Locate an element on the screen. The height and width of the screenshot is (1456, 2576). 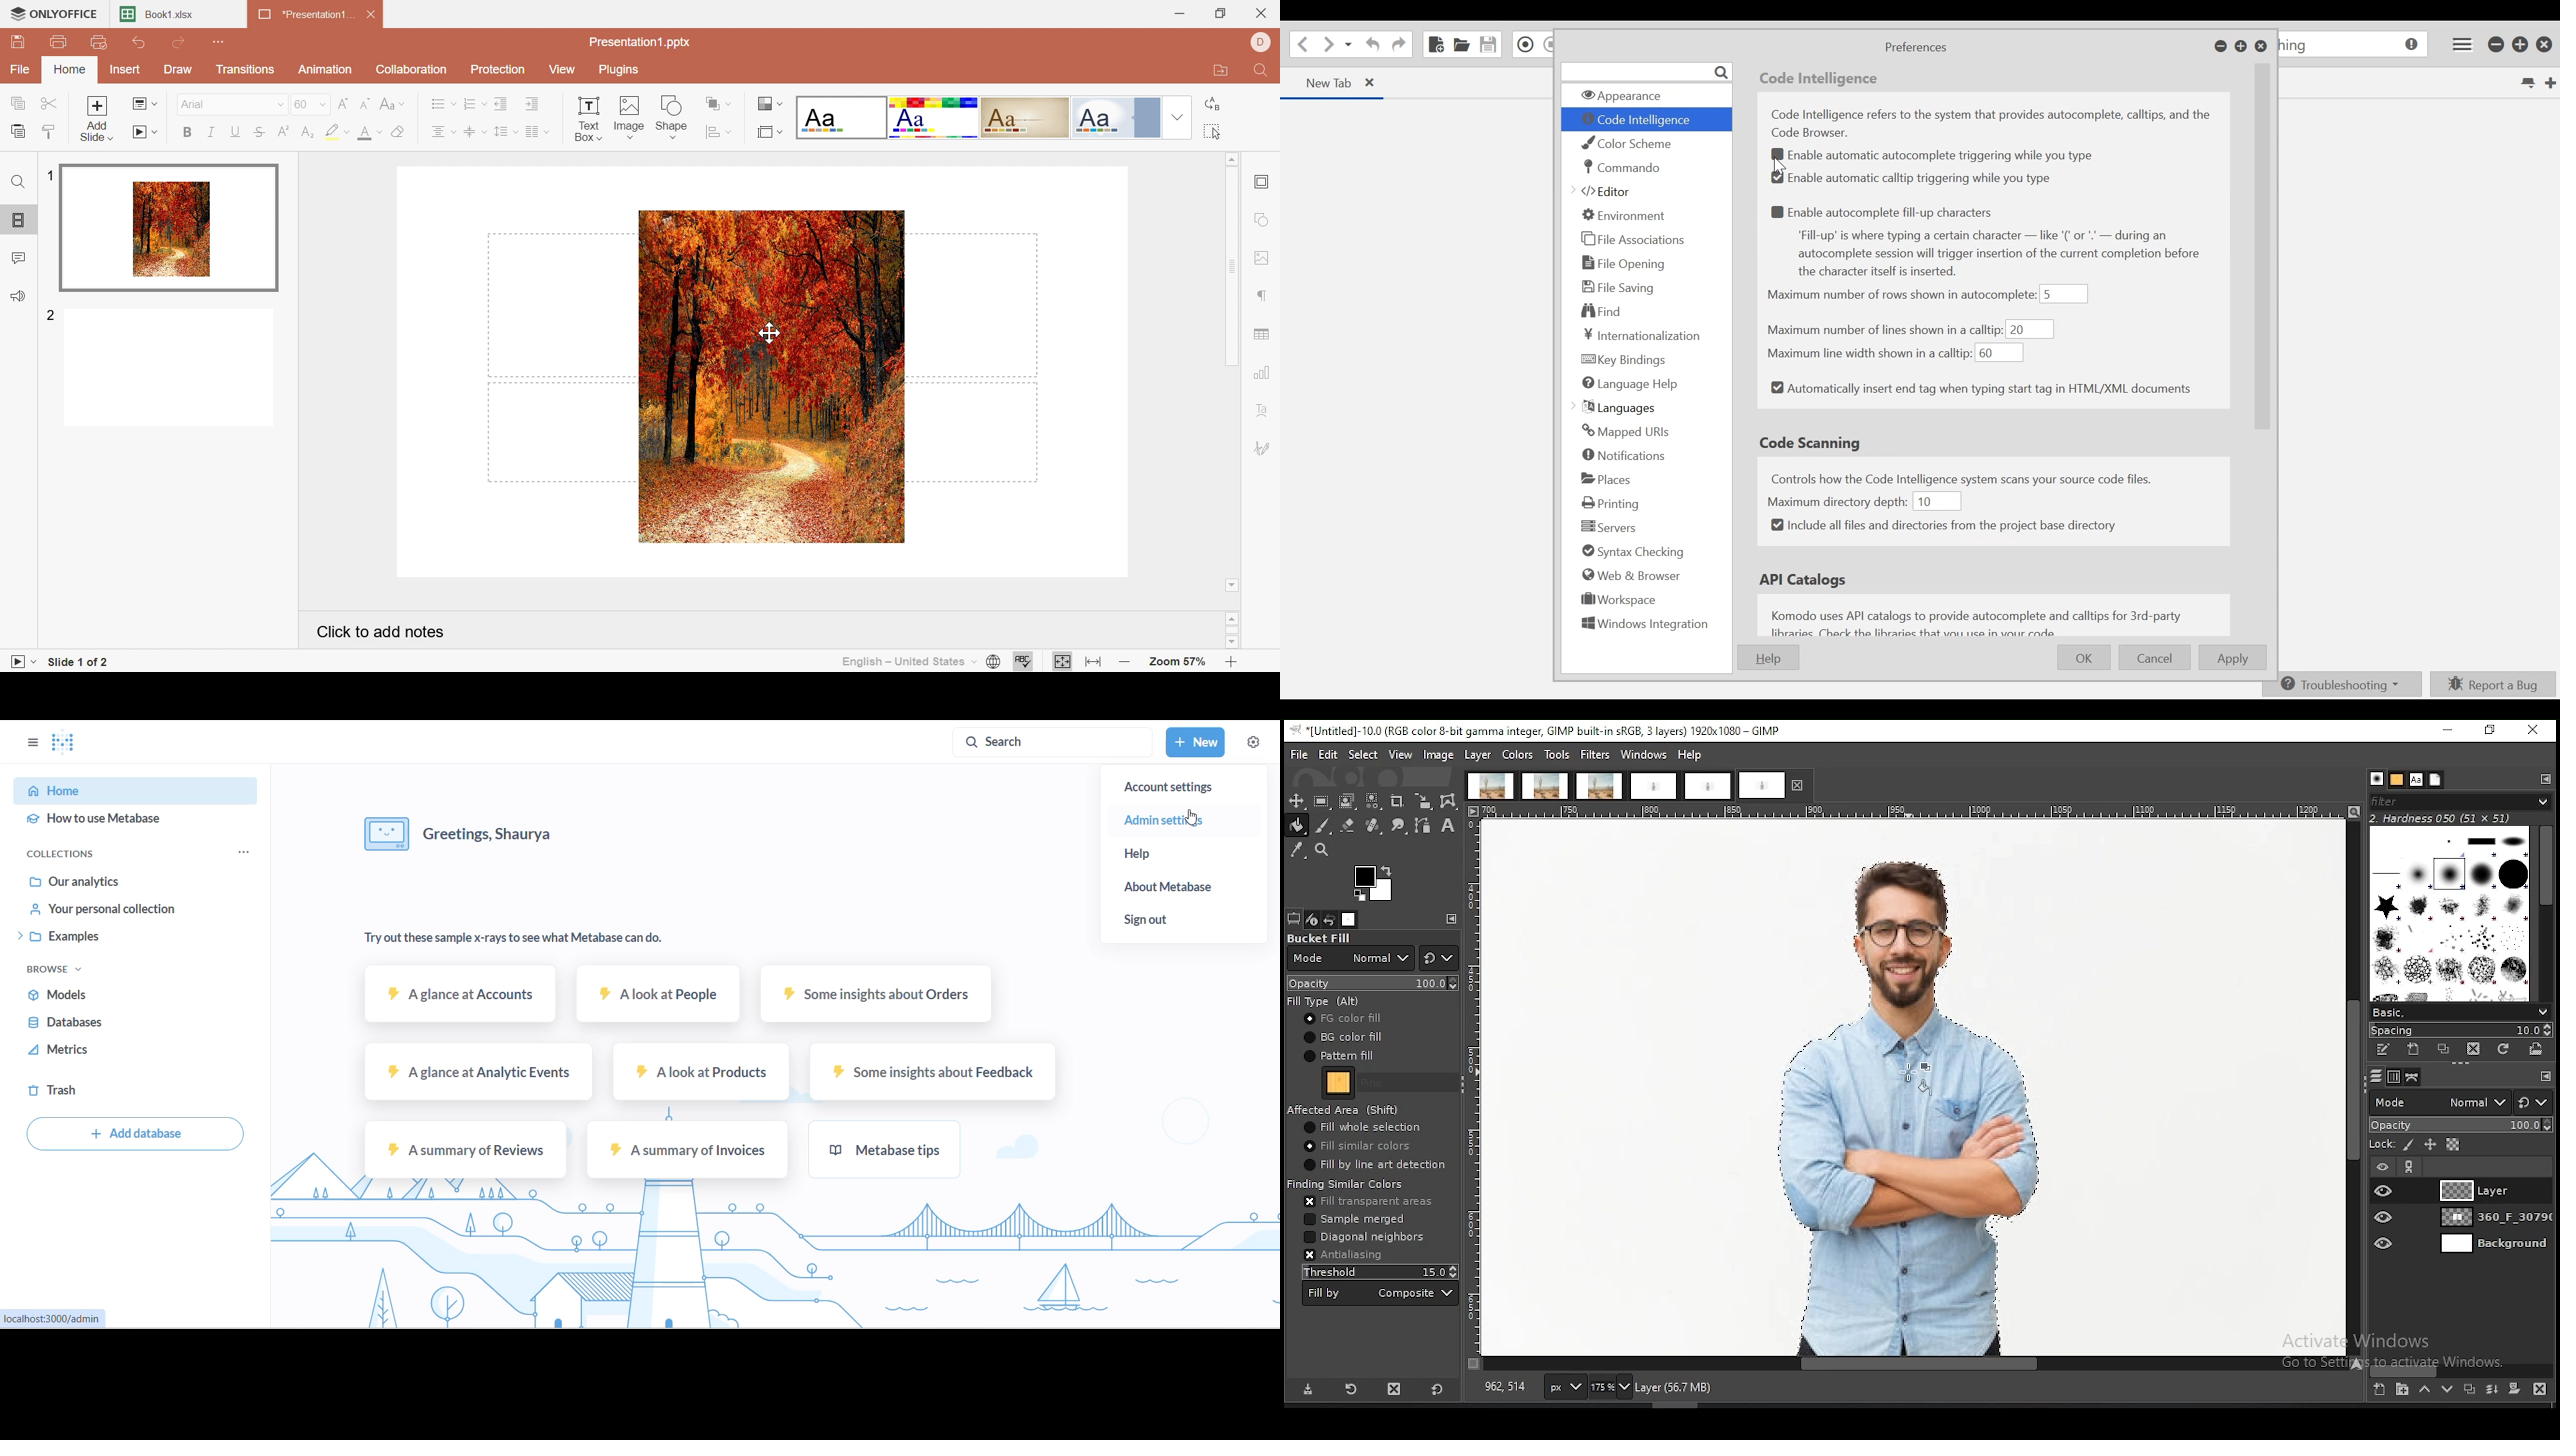
scale is located at coordinates (1917, 811).